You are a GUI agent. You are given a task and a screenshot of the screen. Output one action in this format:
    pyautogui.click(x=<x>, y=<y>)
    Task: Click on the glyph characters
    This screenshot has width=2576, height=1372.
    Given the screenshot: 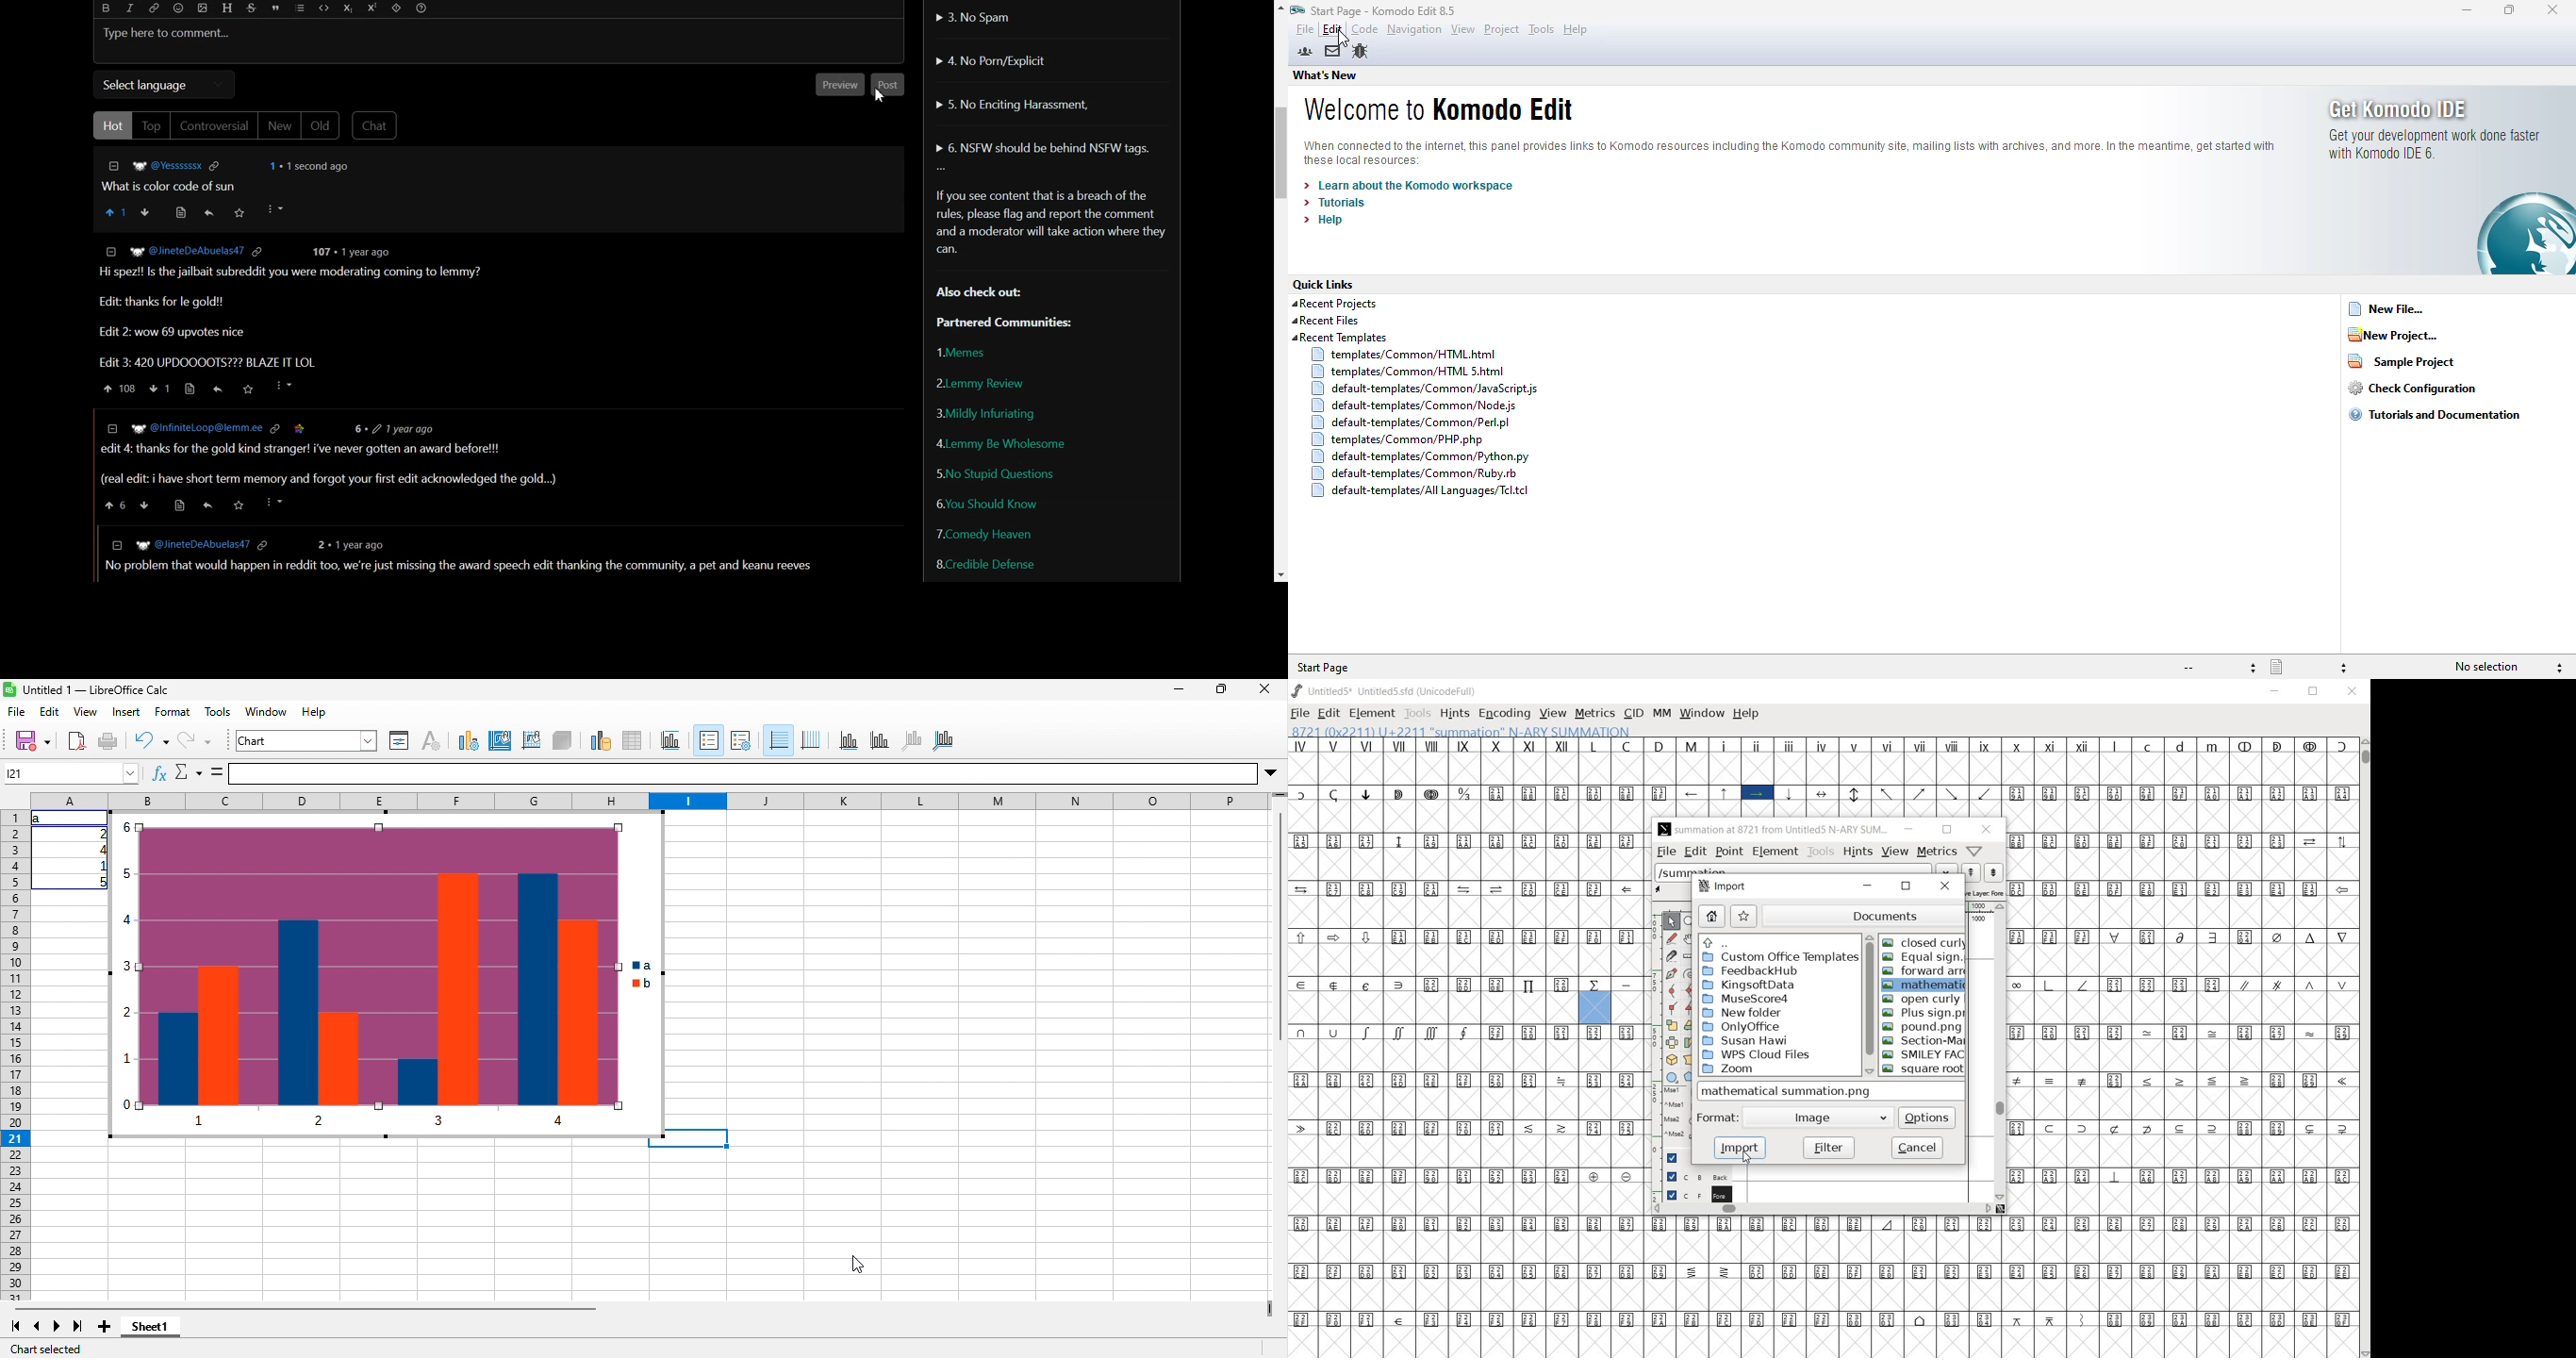 What is the action you would take?
    pyautogui.click(x=2001, y=1288)
    